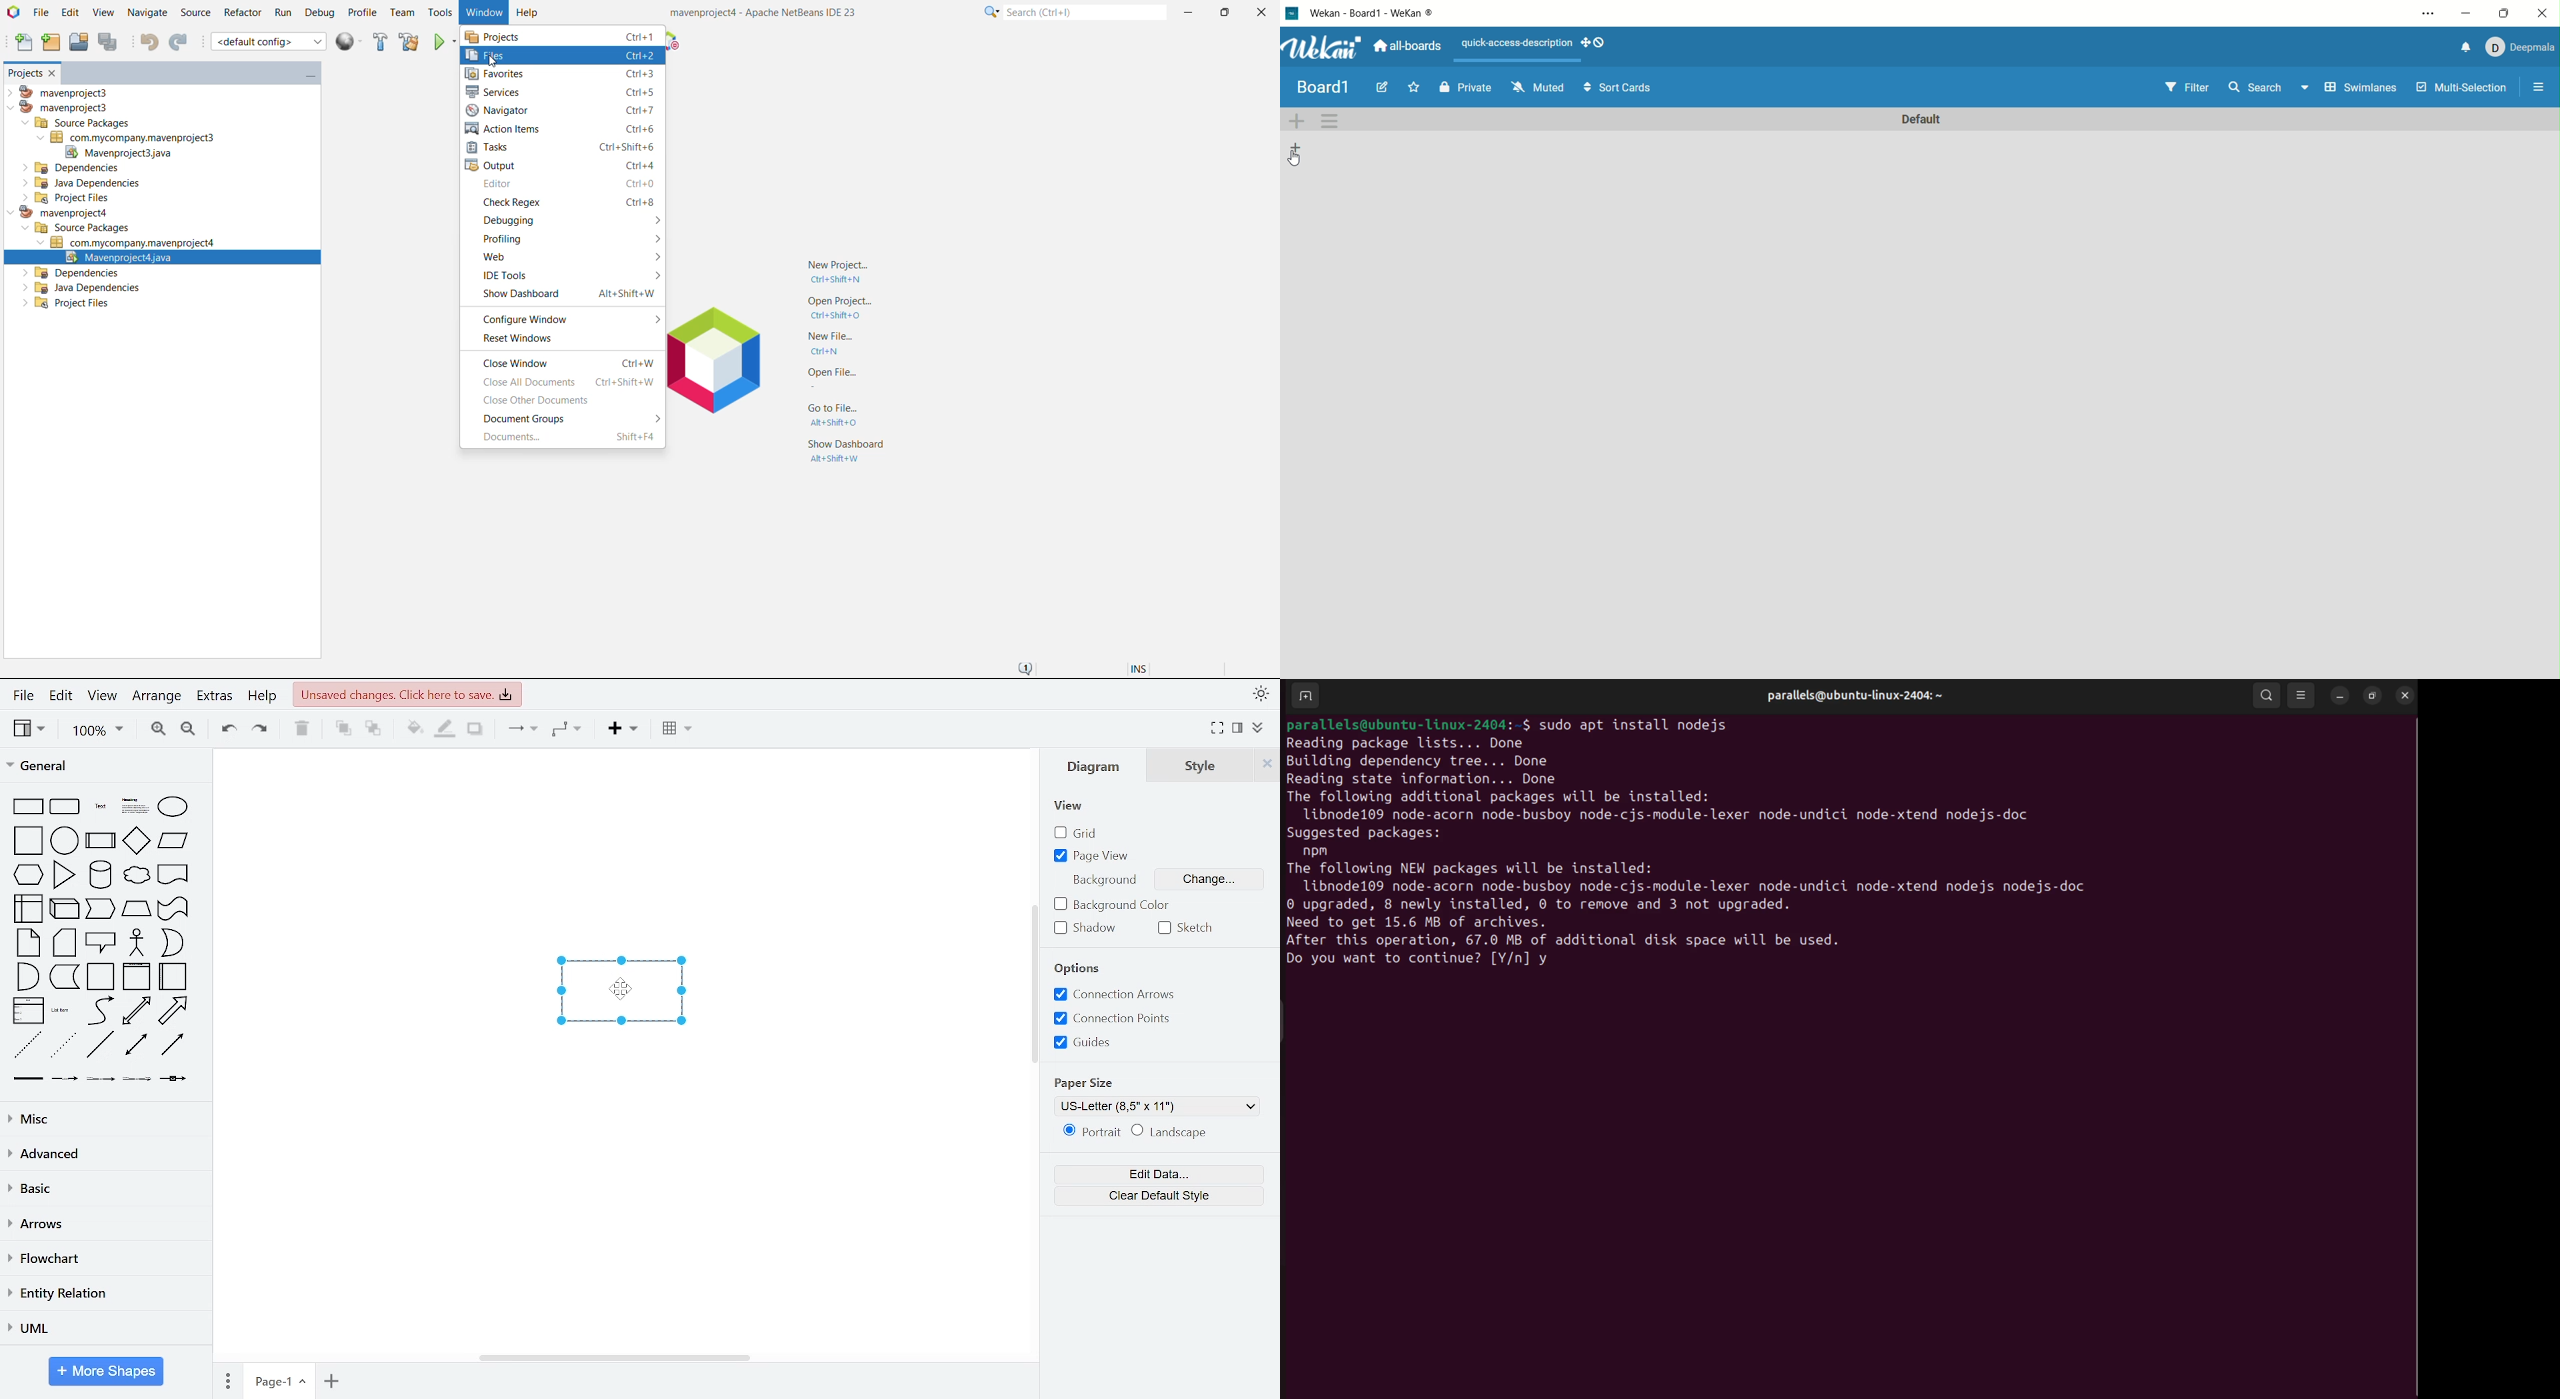  Describe the element at coordinates (192, 731) in the screenshot. I see `zoom out` at that location.